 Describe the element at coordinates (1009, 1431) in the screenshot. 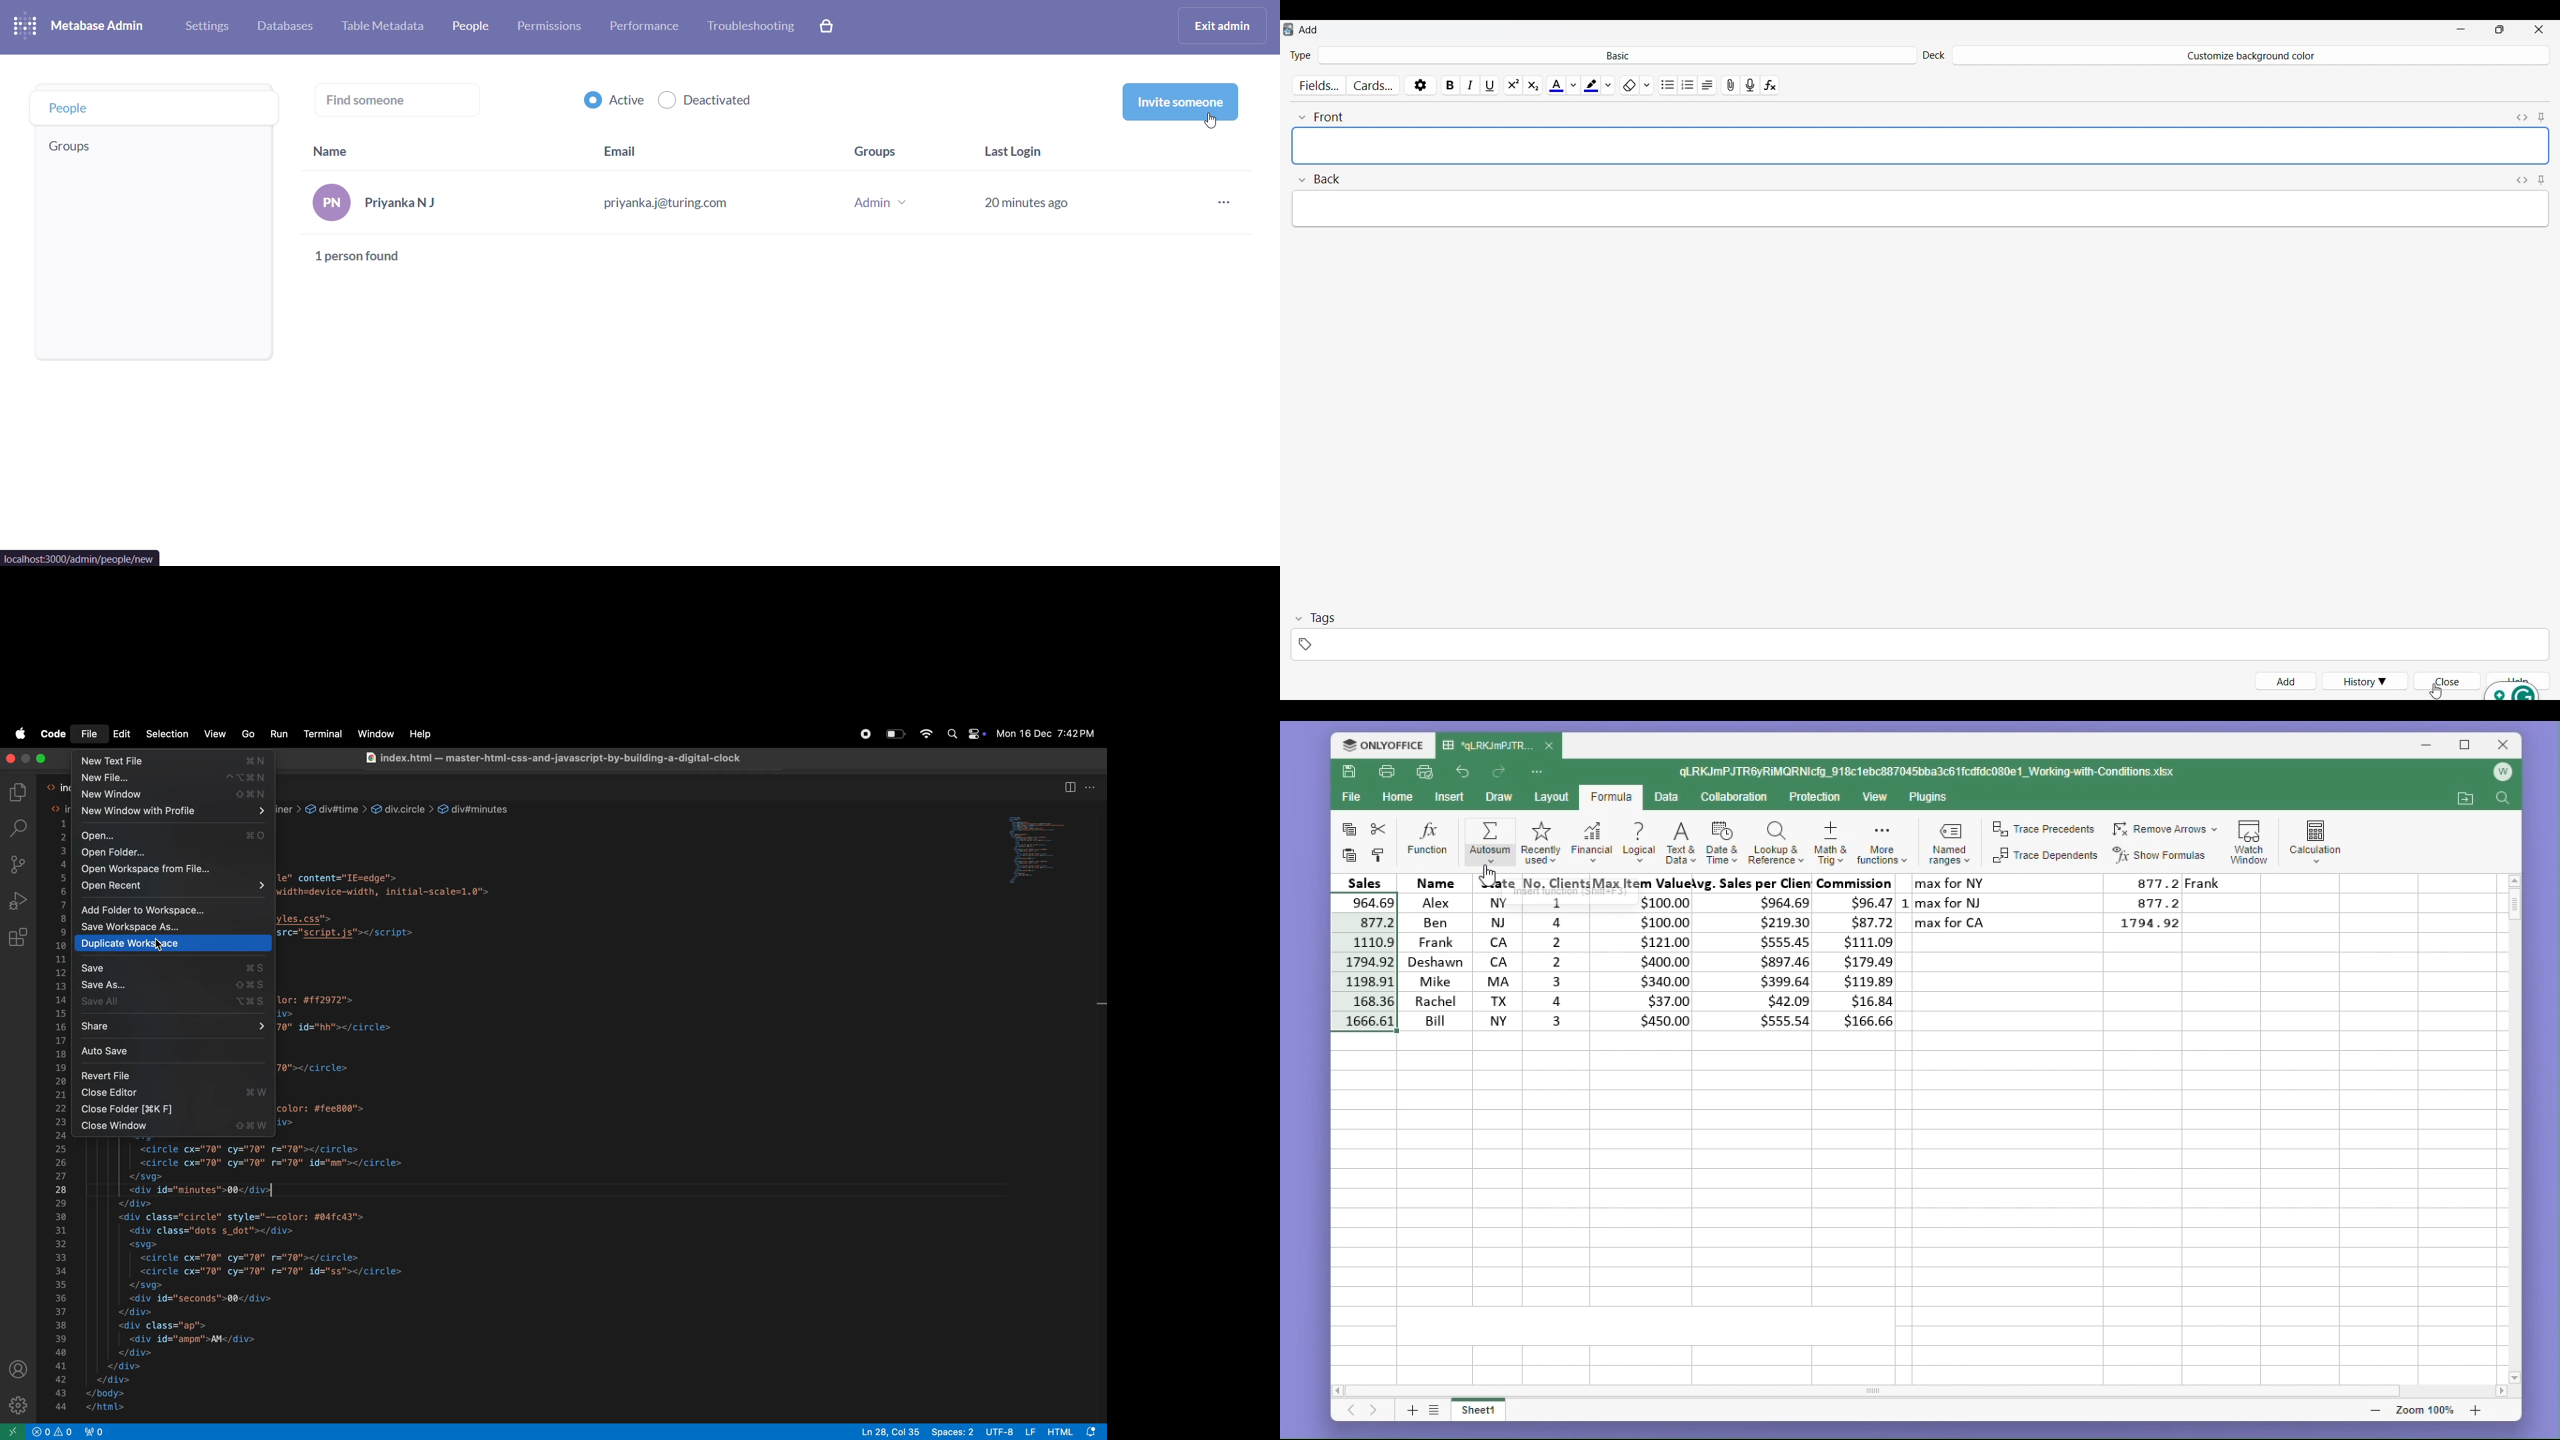

I see `UTF 8 LF` at that location.